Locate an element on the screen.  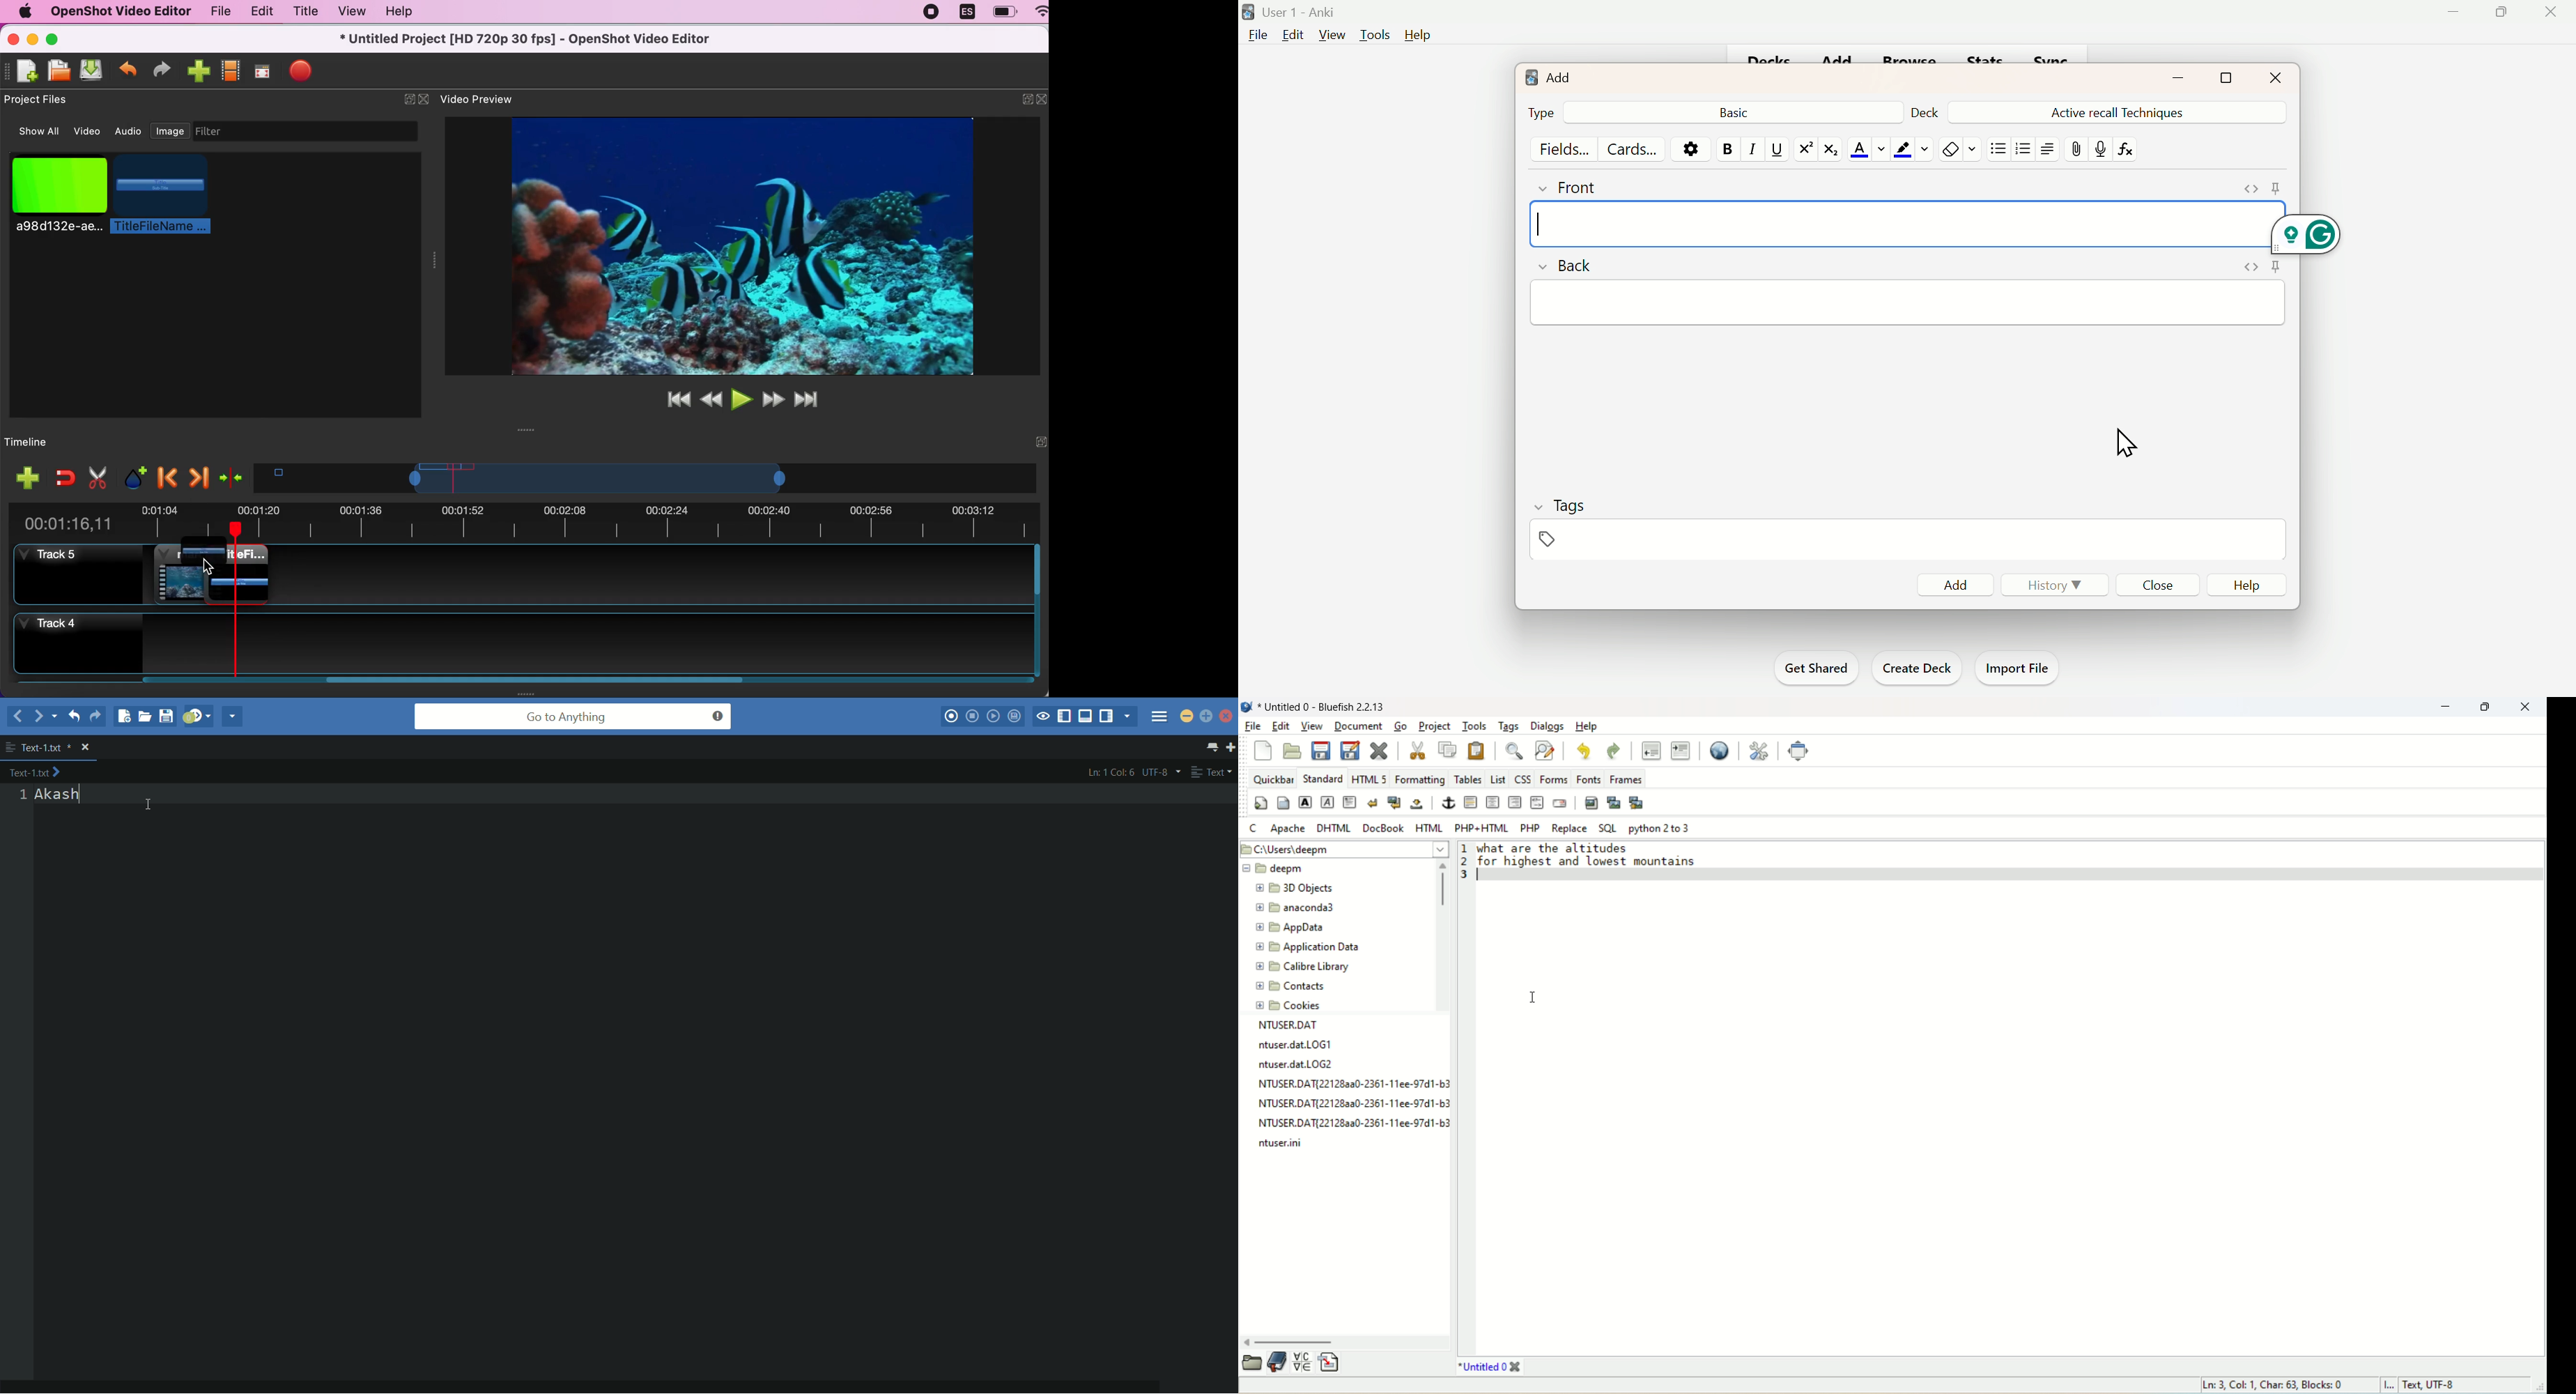
Get Shared is located at coordinates (1812, 667).